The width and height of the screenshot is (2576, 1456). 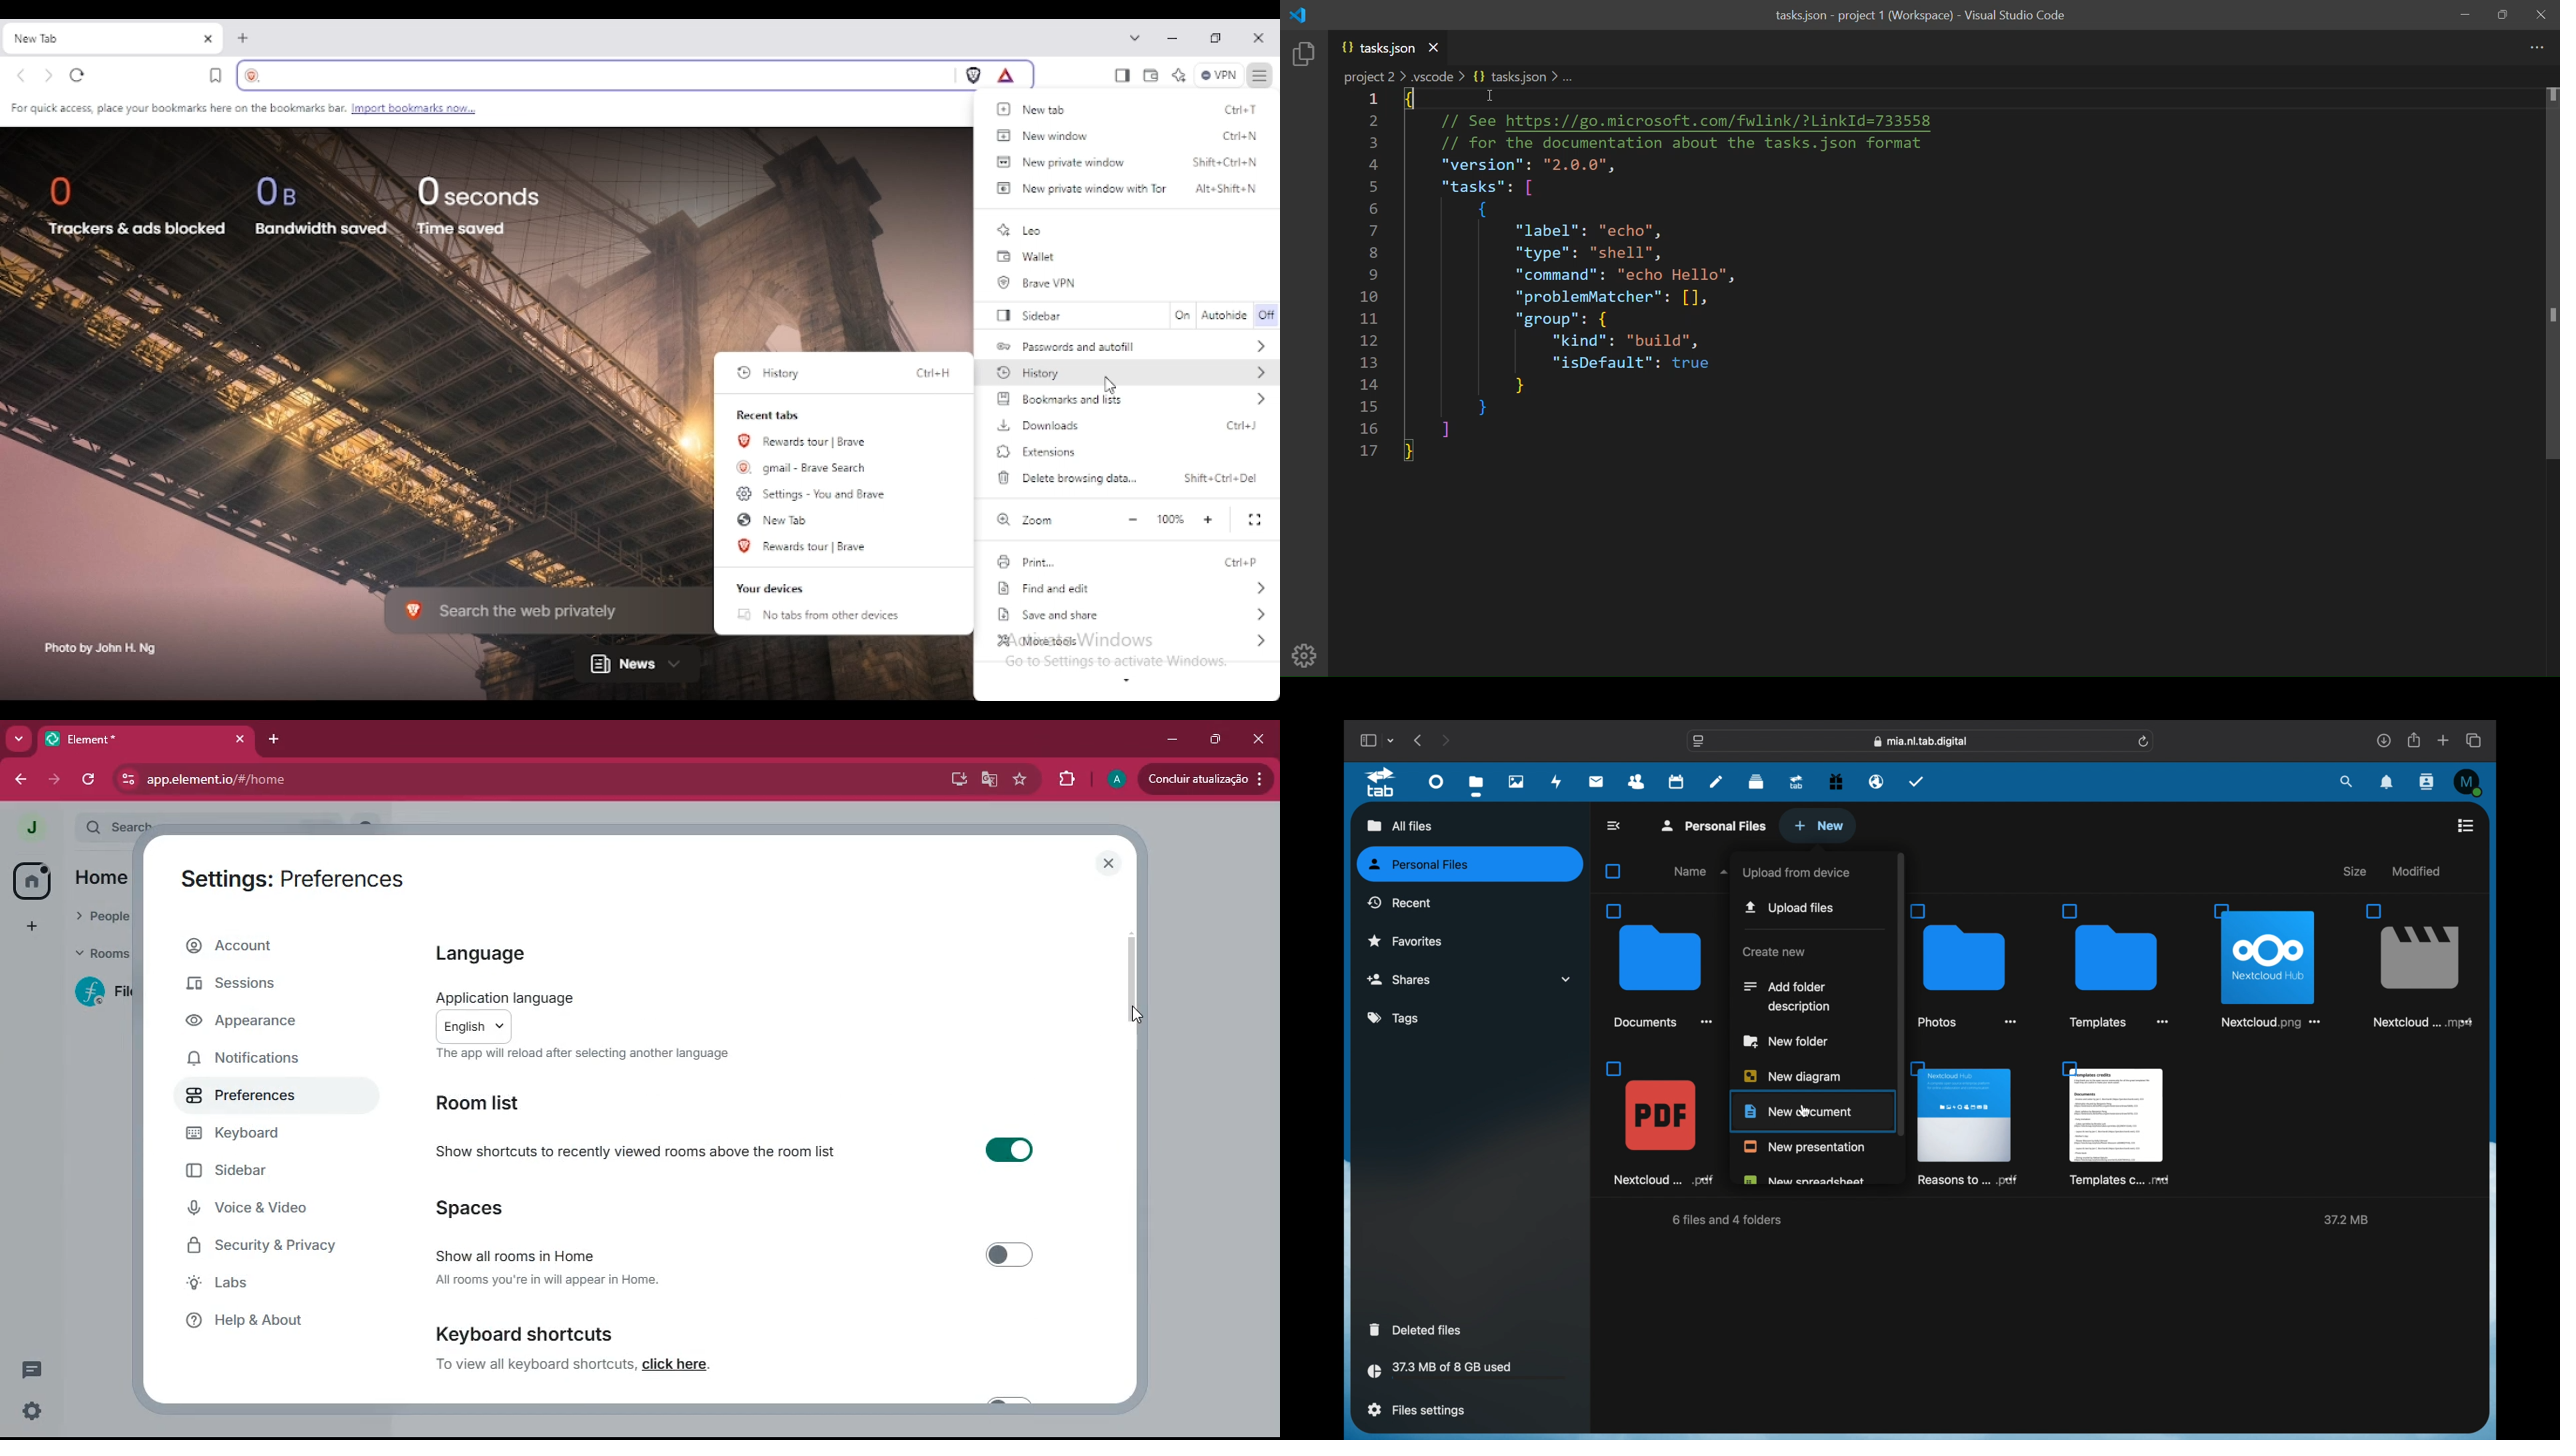 What do you see at coordinates (2416, 966) in the screenshot?
I see `file` at bounding box center [2416, 966].